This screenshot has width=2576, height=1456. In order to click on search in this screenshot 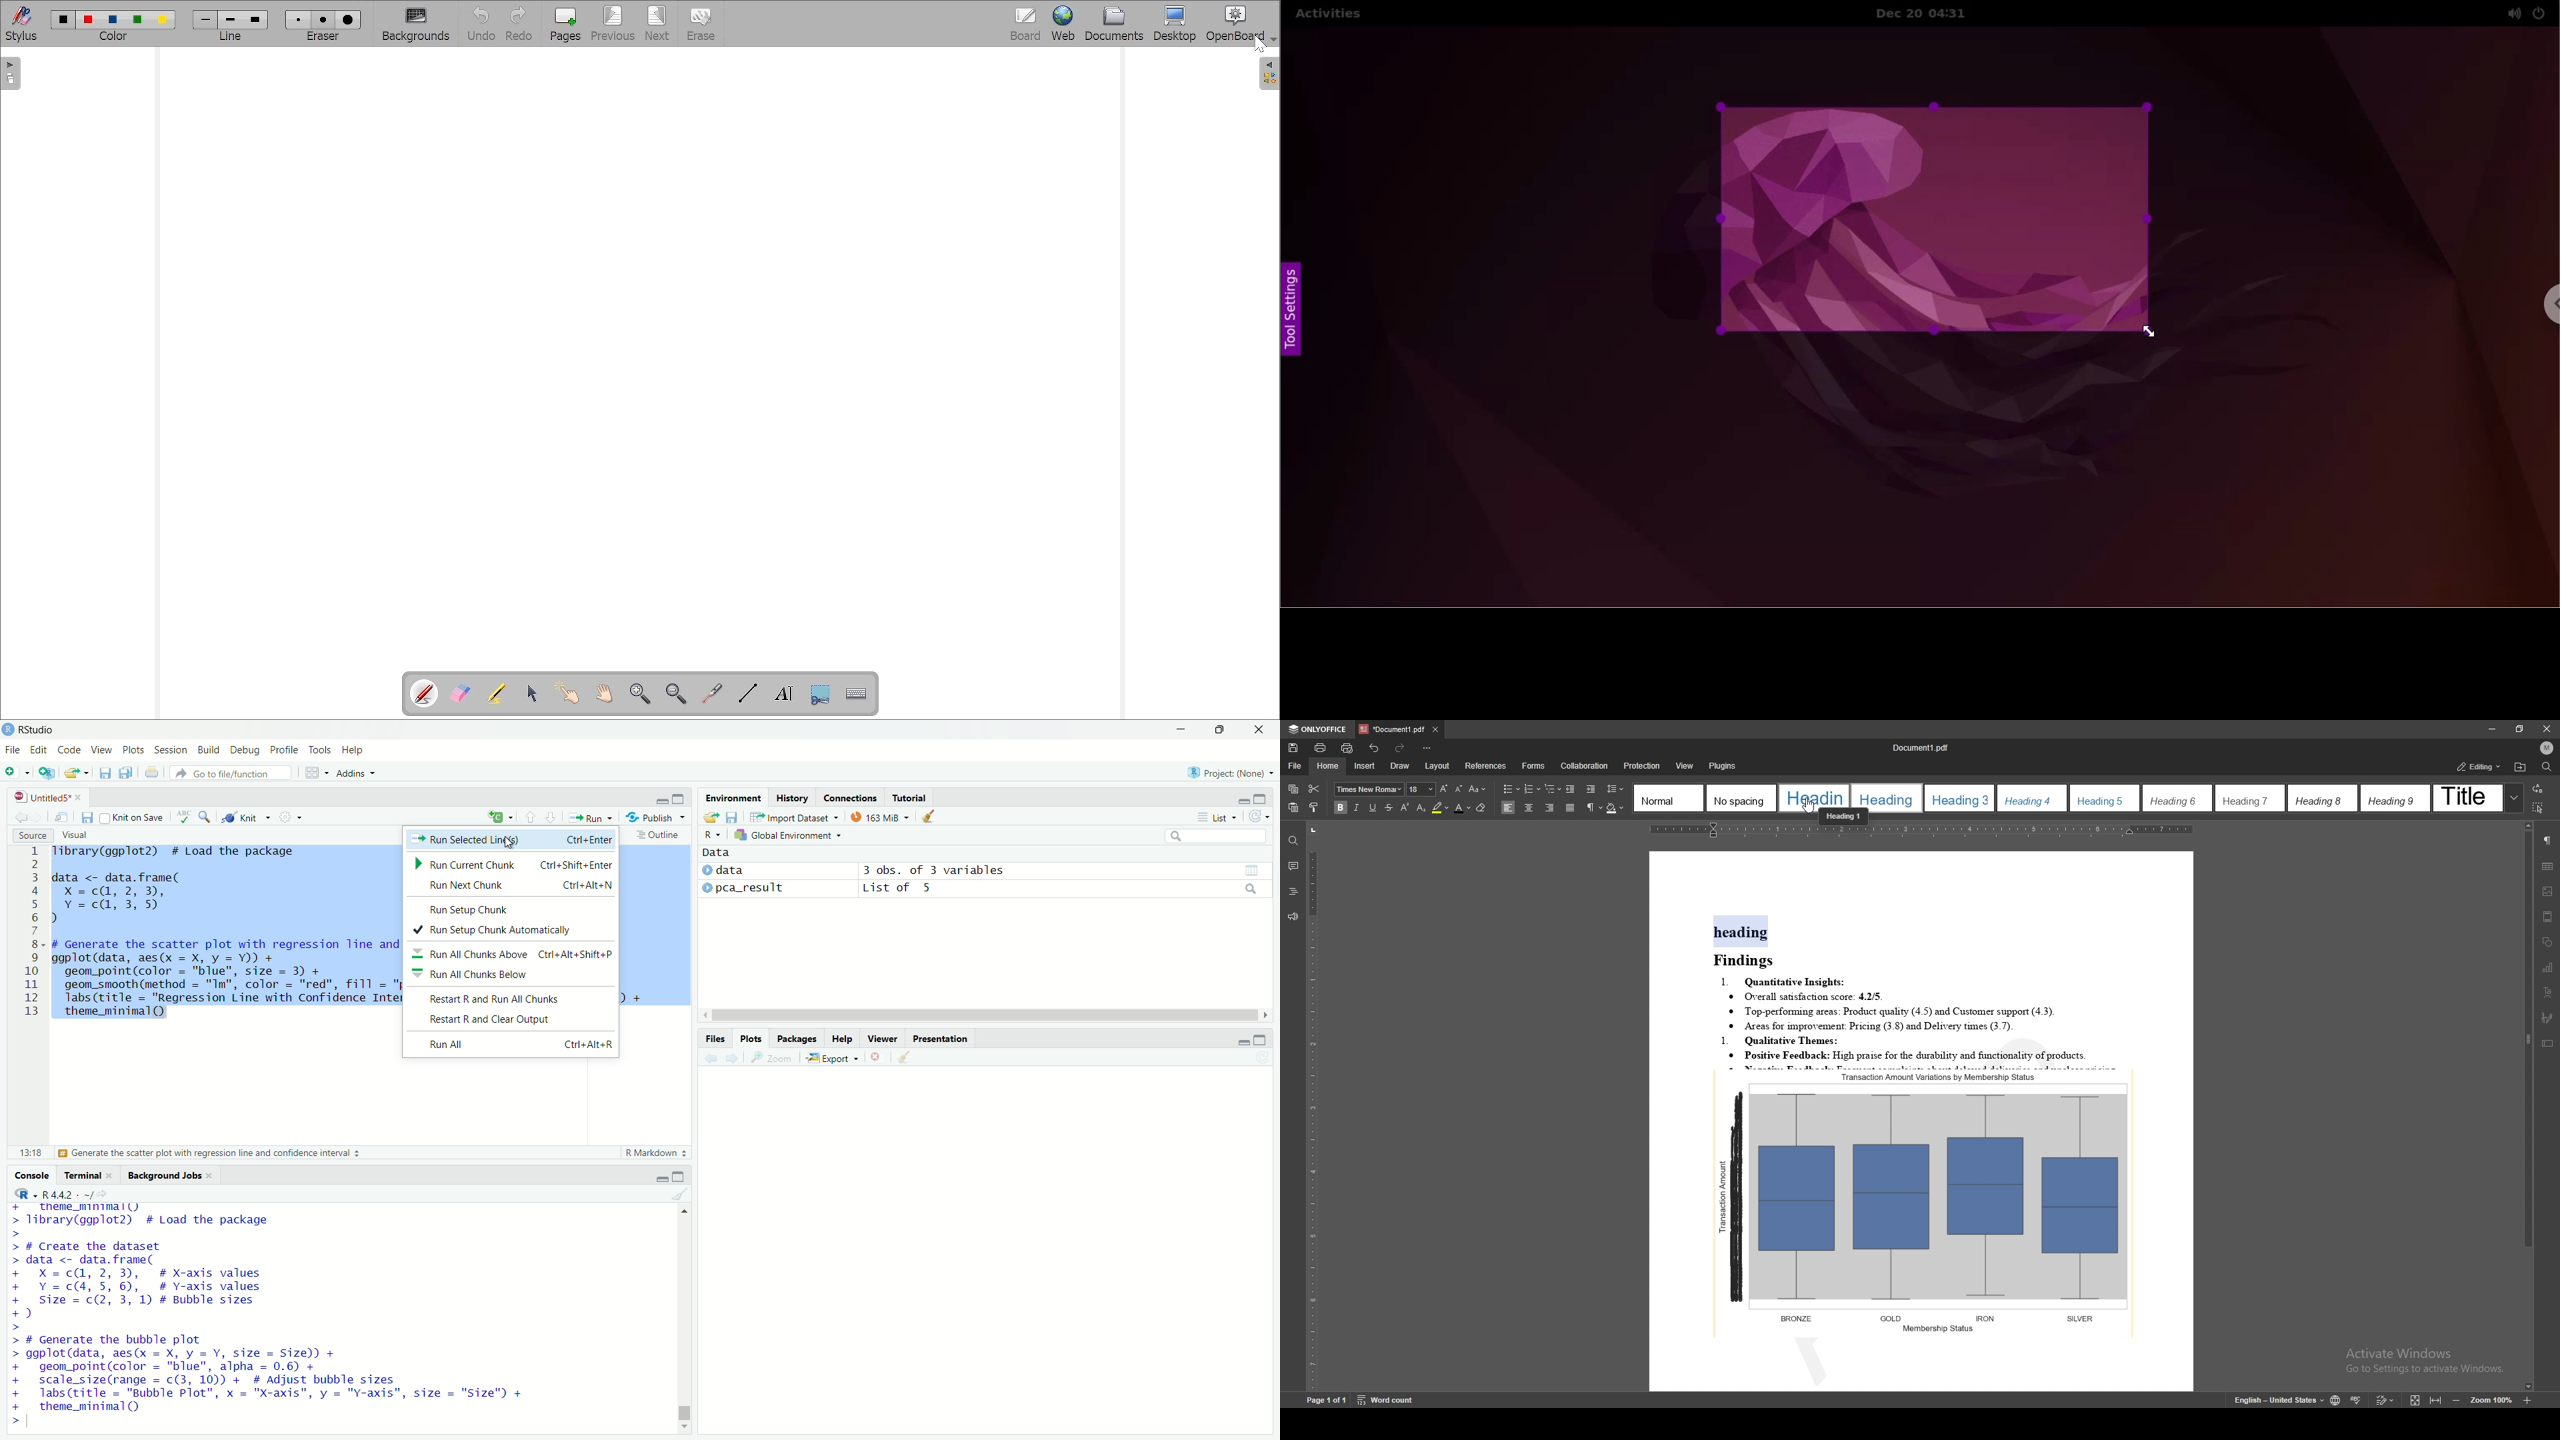, I will do `click(1251, 889)`.